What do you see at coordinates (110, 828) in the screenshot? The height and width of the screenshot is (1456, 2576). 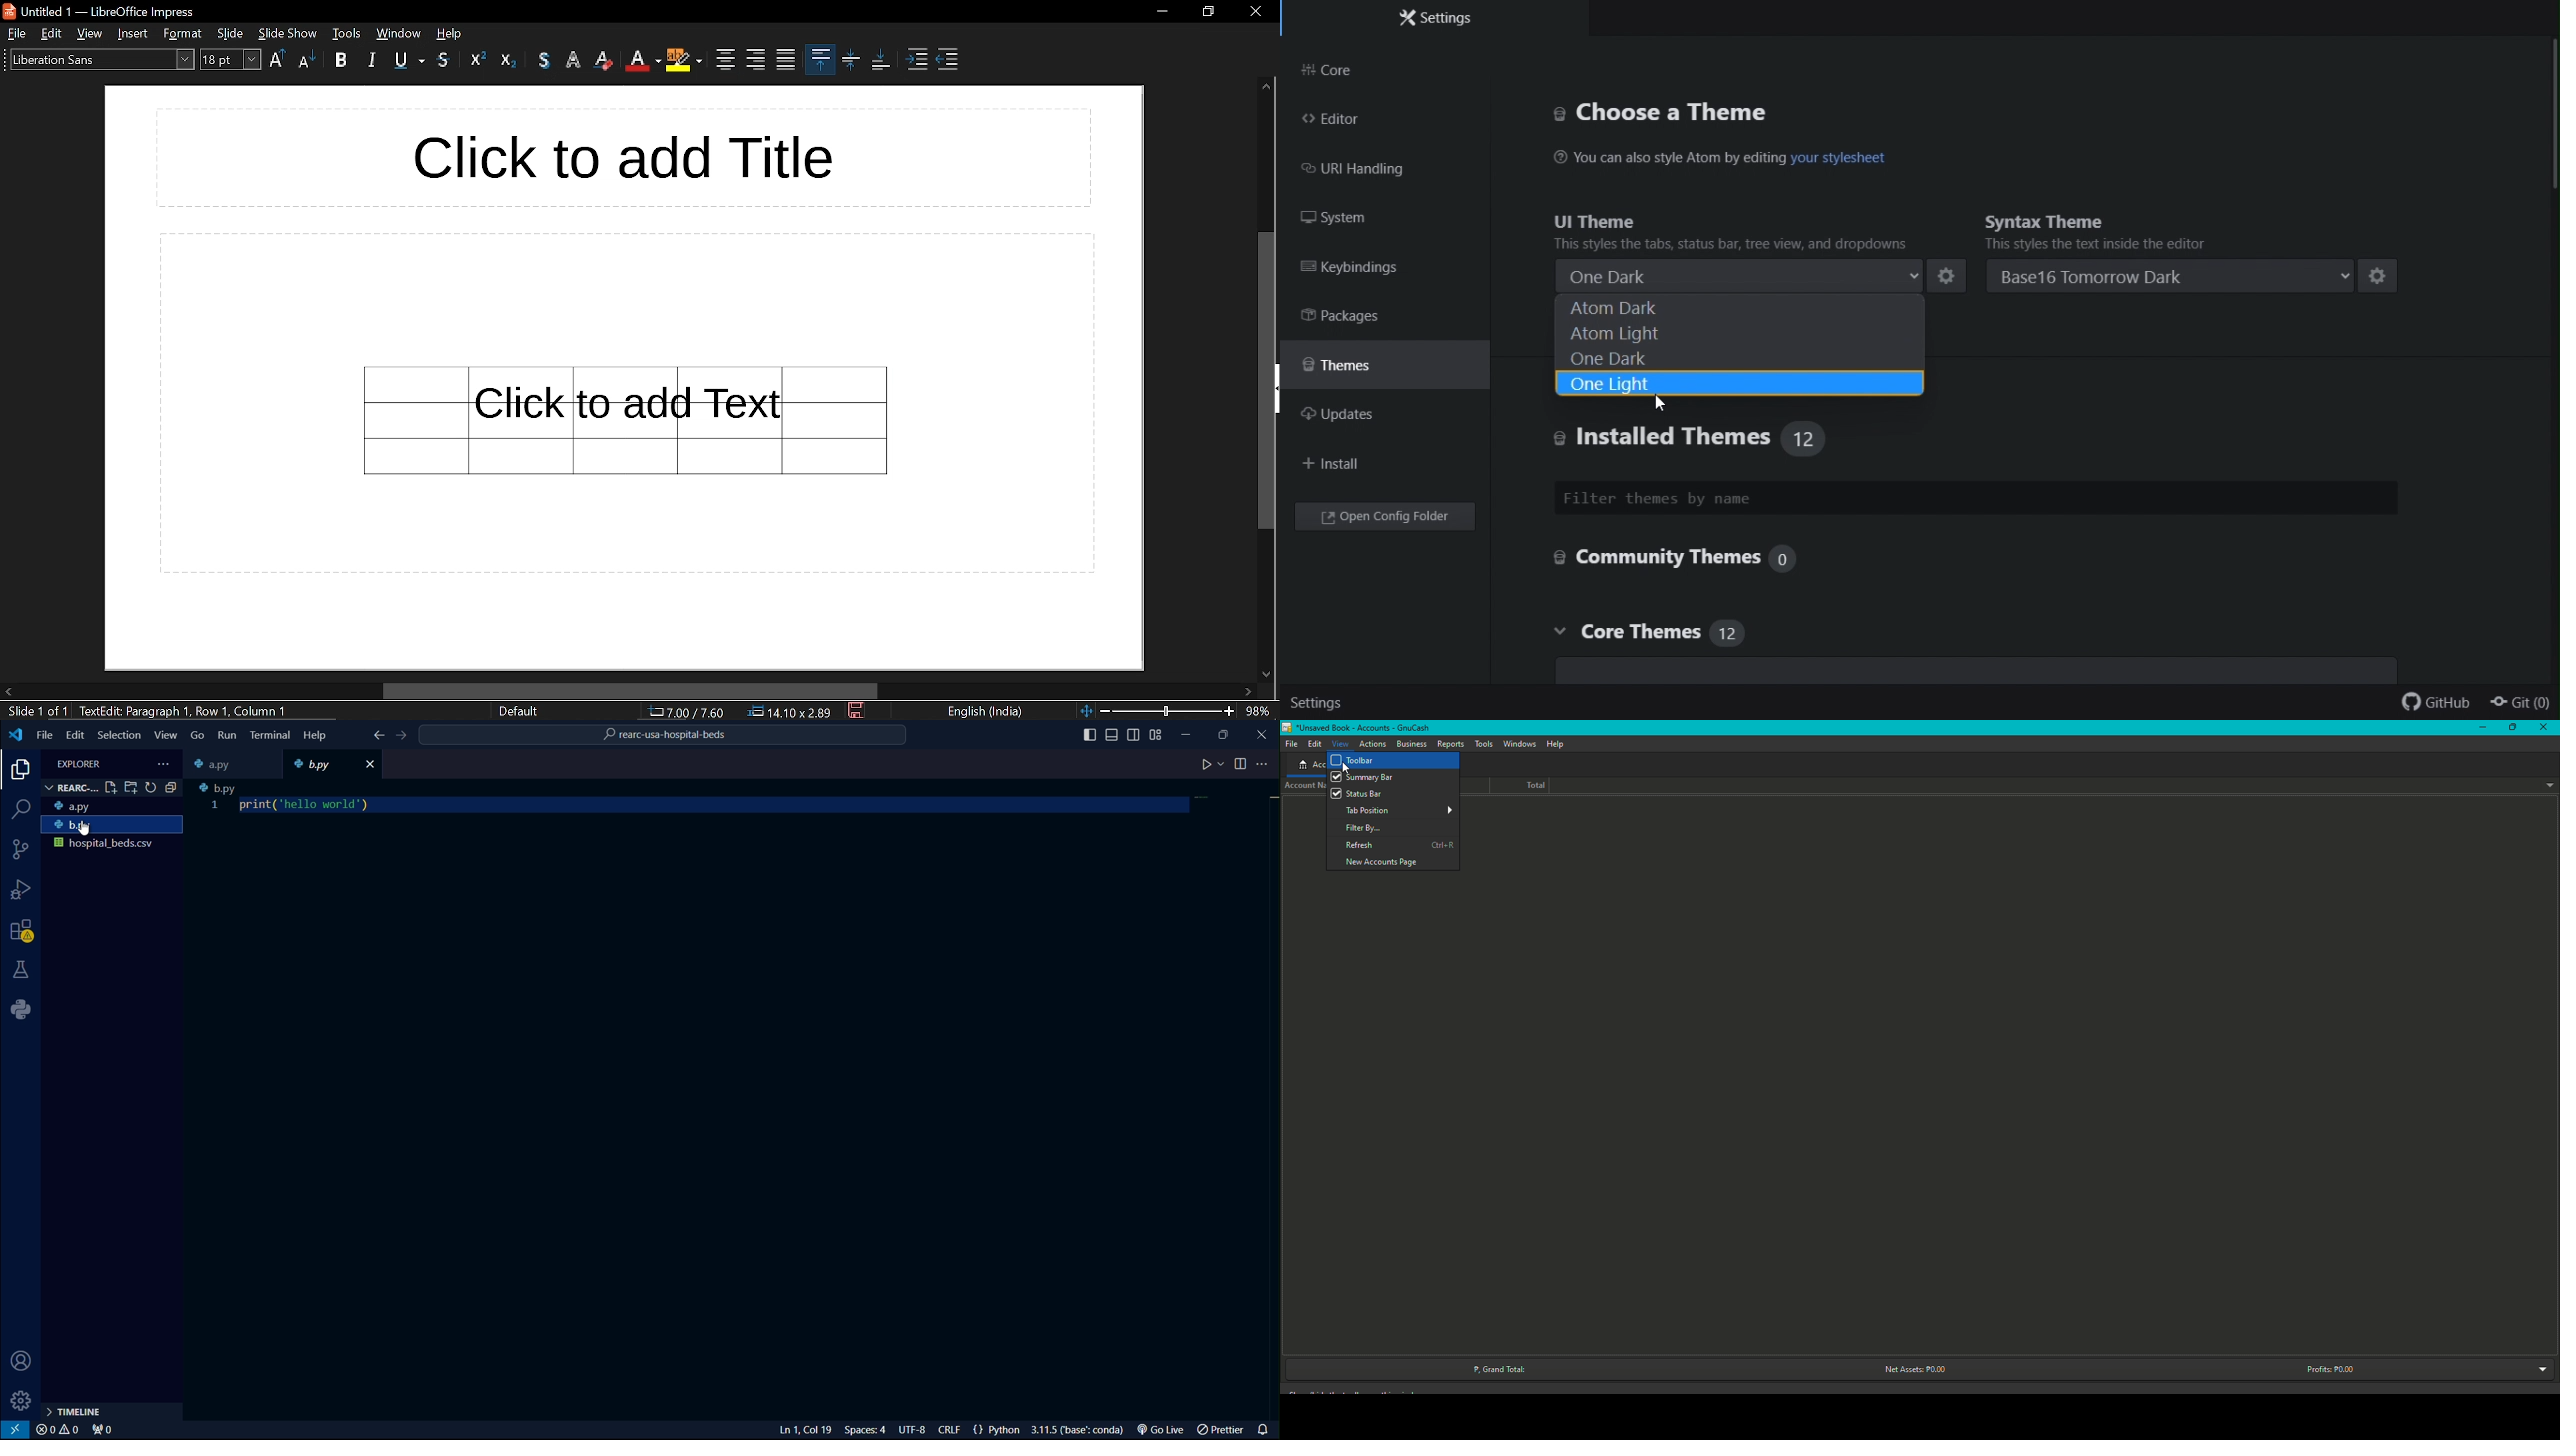 I see `b.py` at bounding box center [110, 828].